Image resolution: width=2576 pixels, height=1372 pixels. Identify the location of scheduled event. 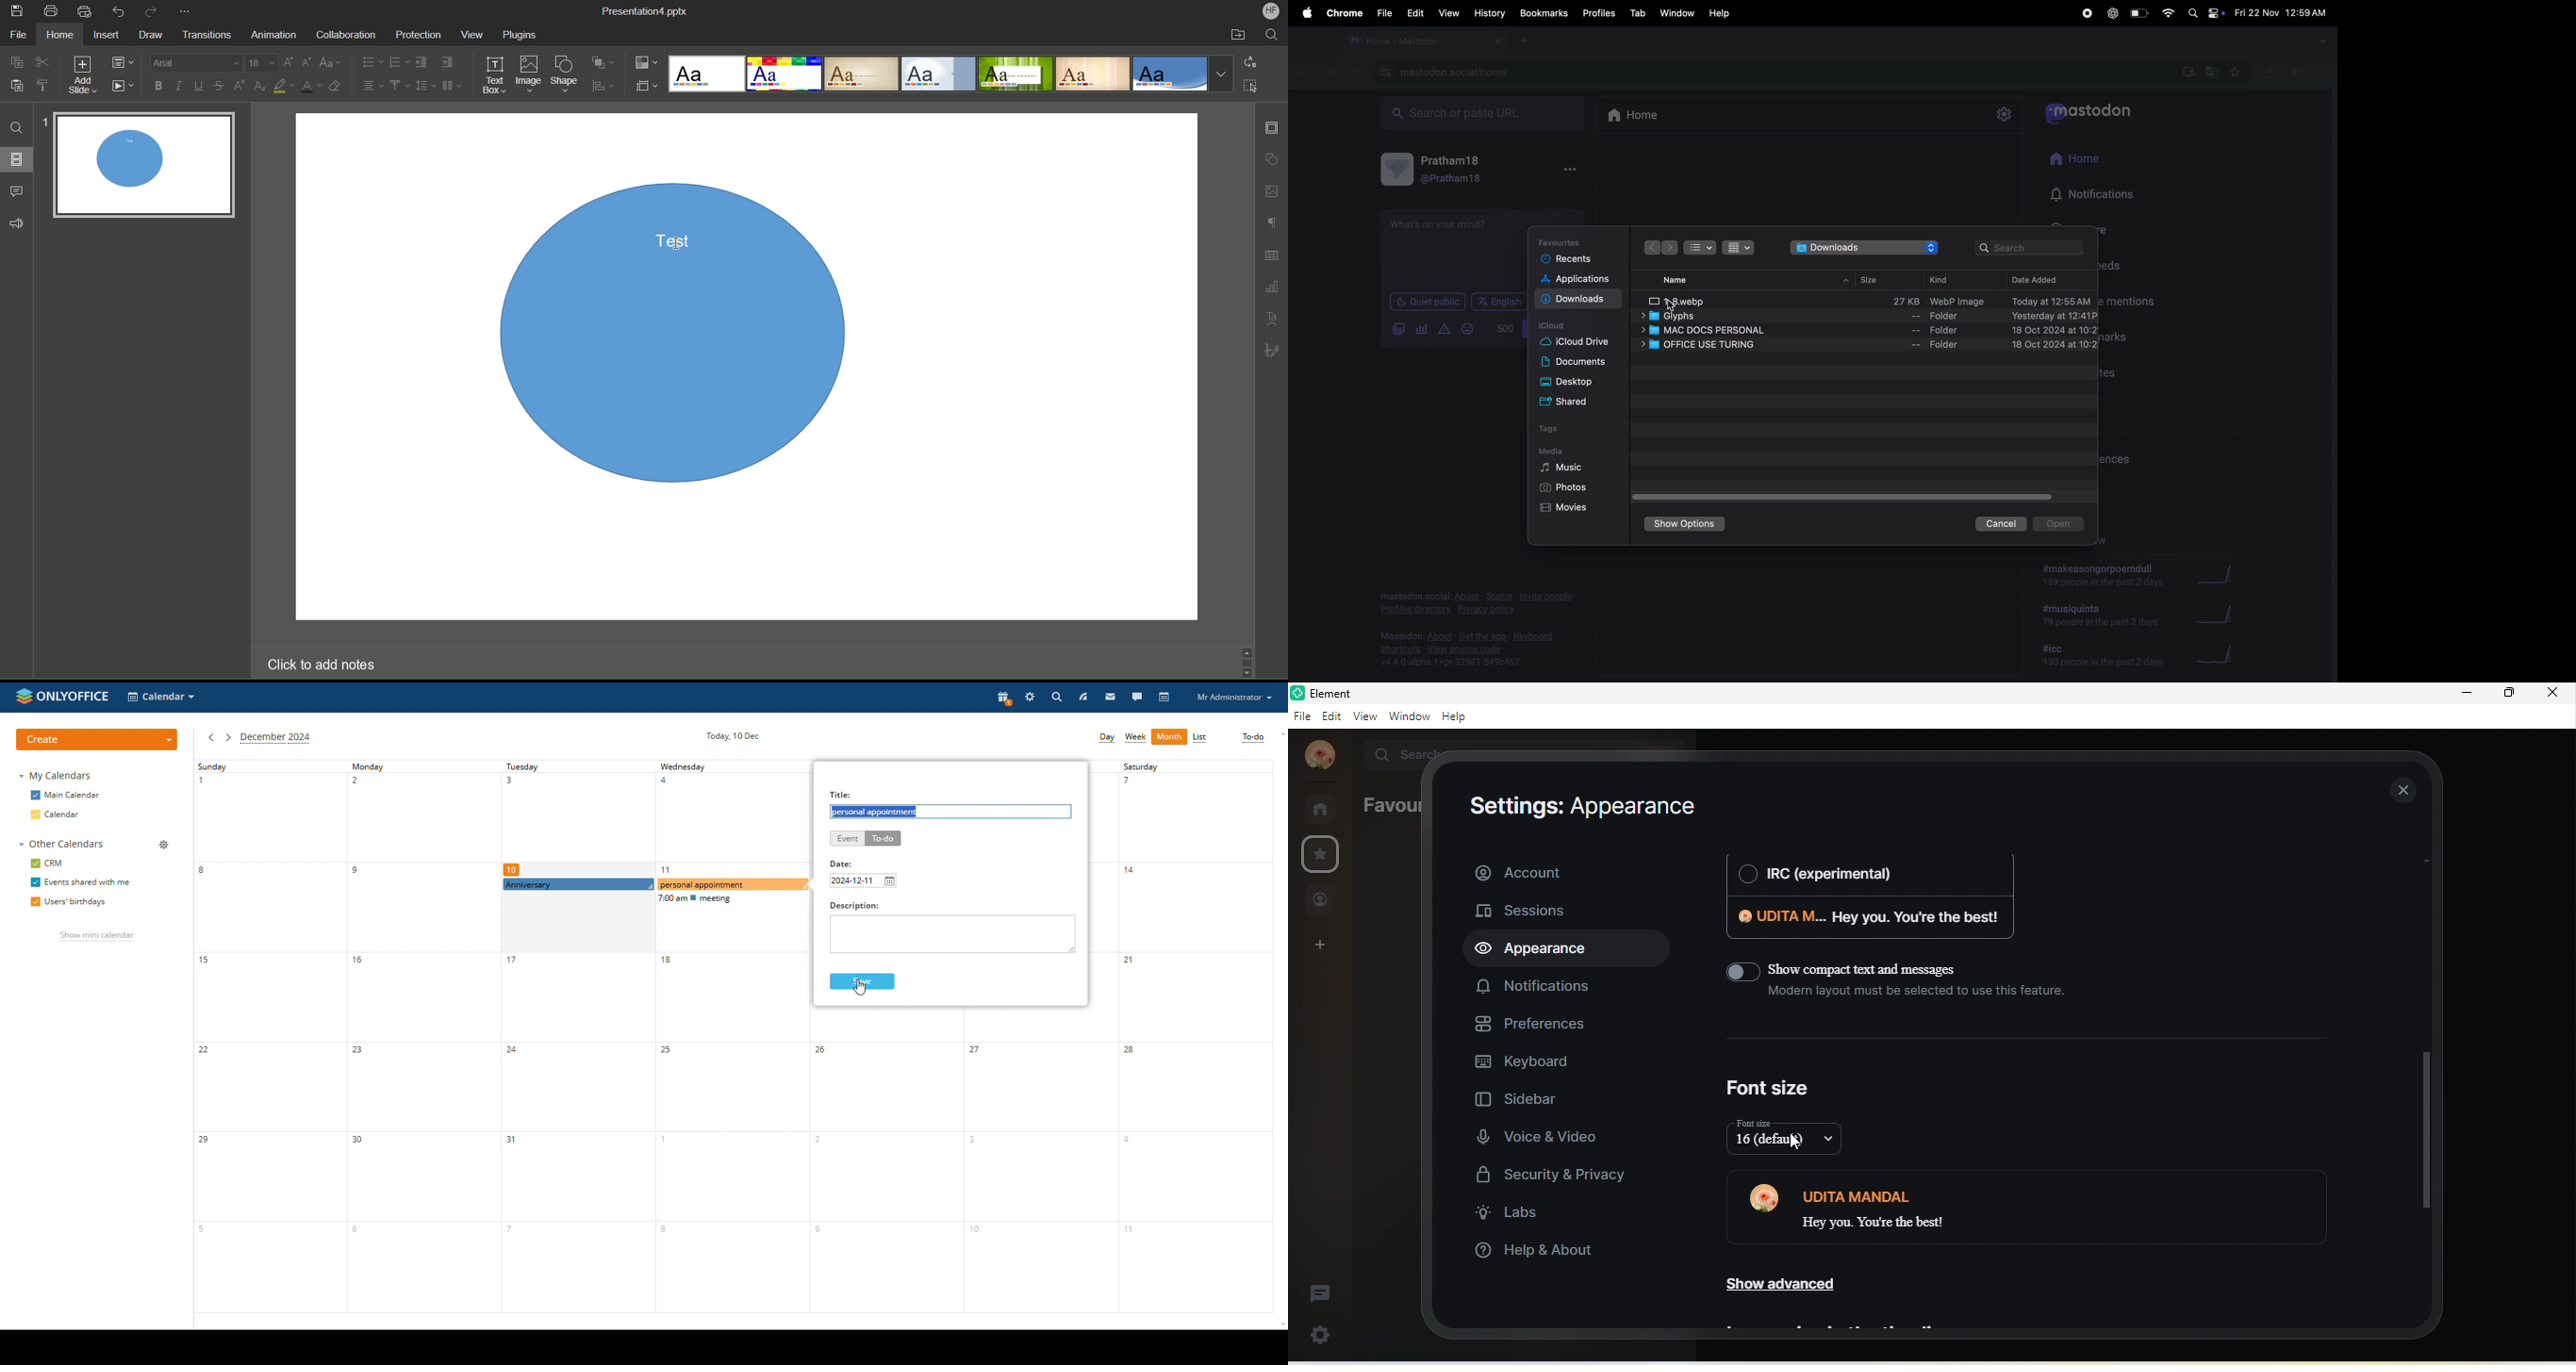
(655, 883).